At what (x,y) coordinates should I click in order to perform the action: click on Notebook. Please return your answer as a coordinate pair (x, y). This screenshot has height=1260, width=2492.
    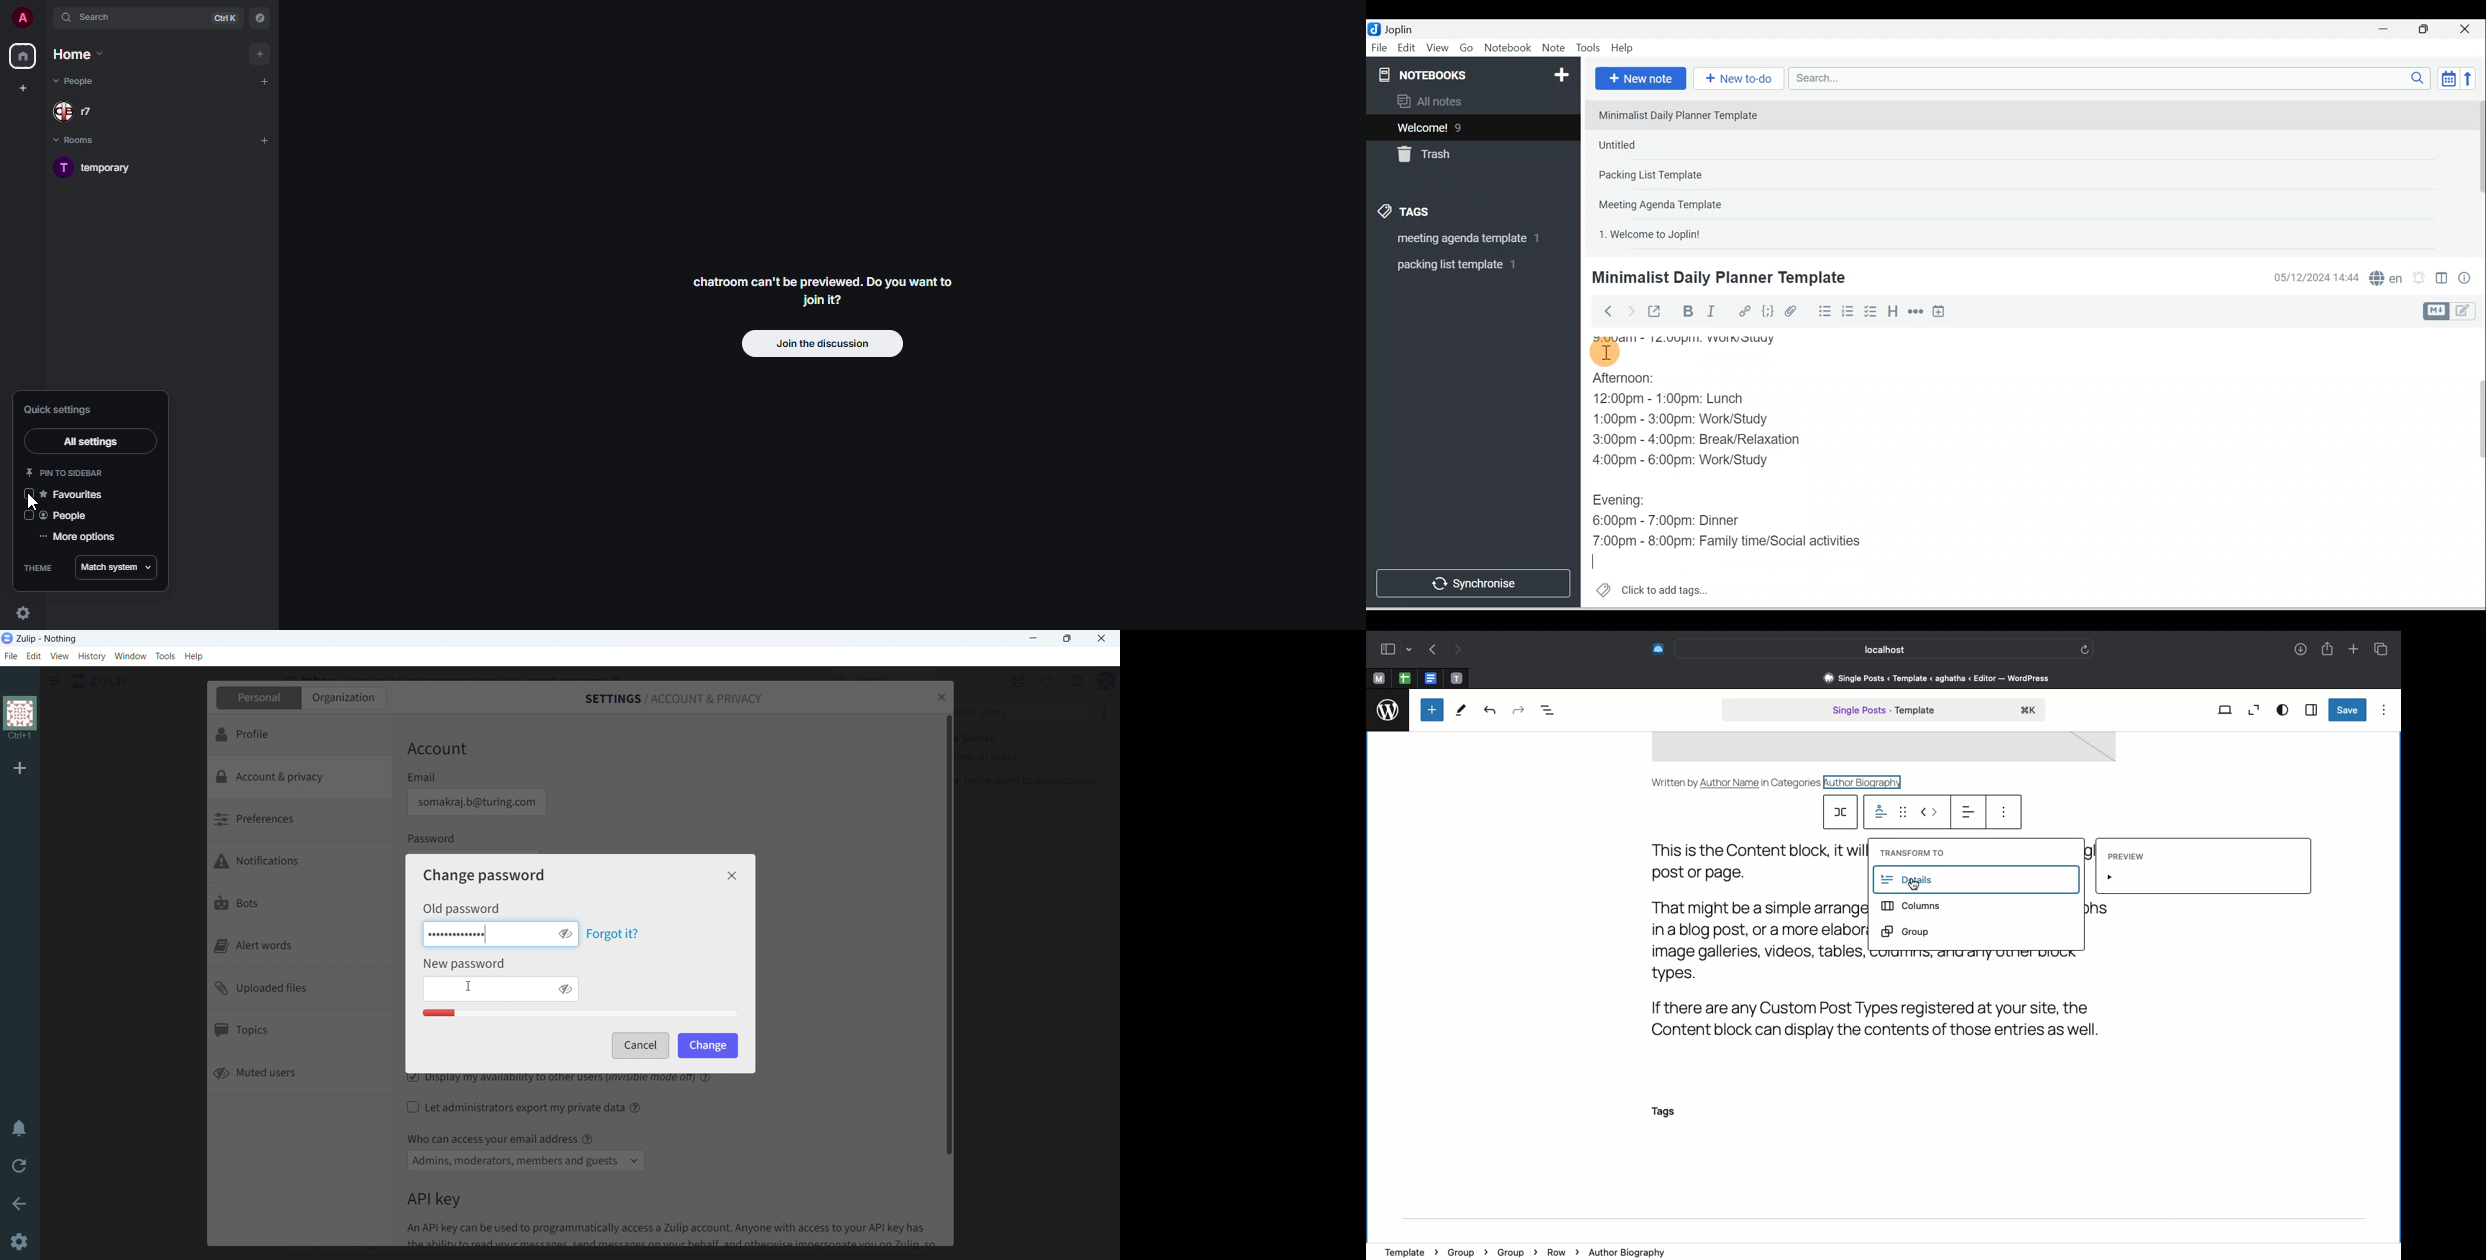
    Looking at the image, I should click on (1507, 48).